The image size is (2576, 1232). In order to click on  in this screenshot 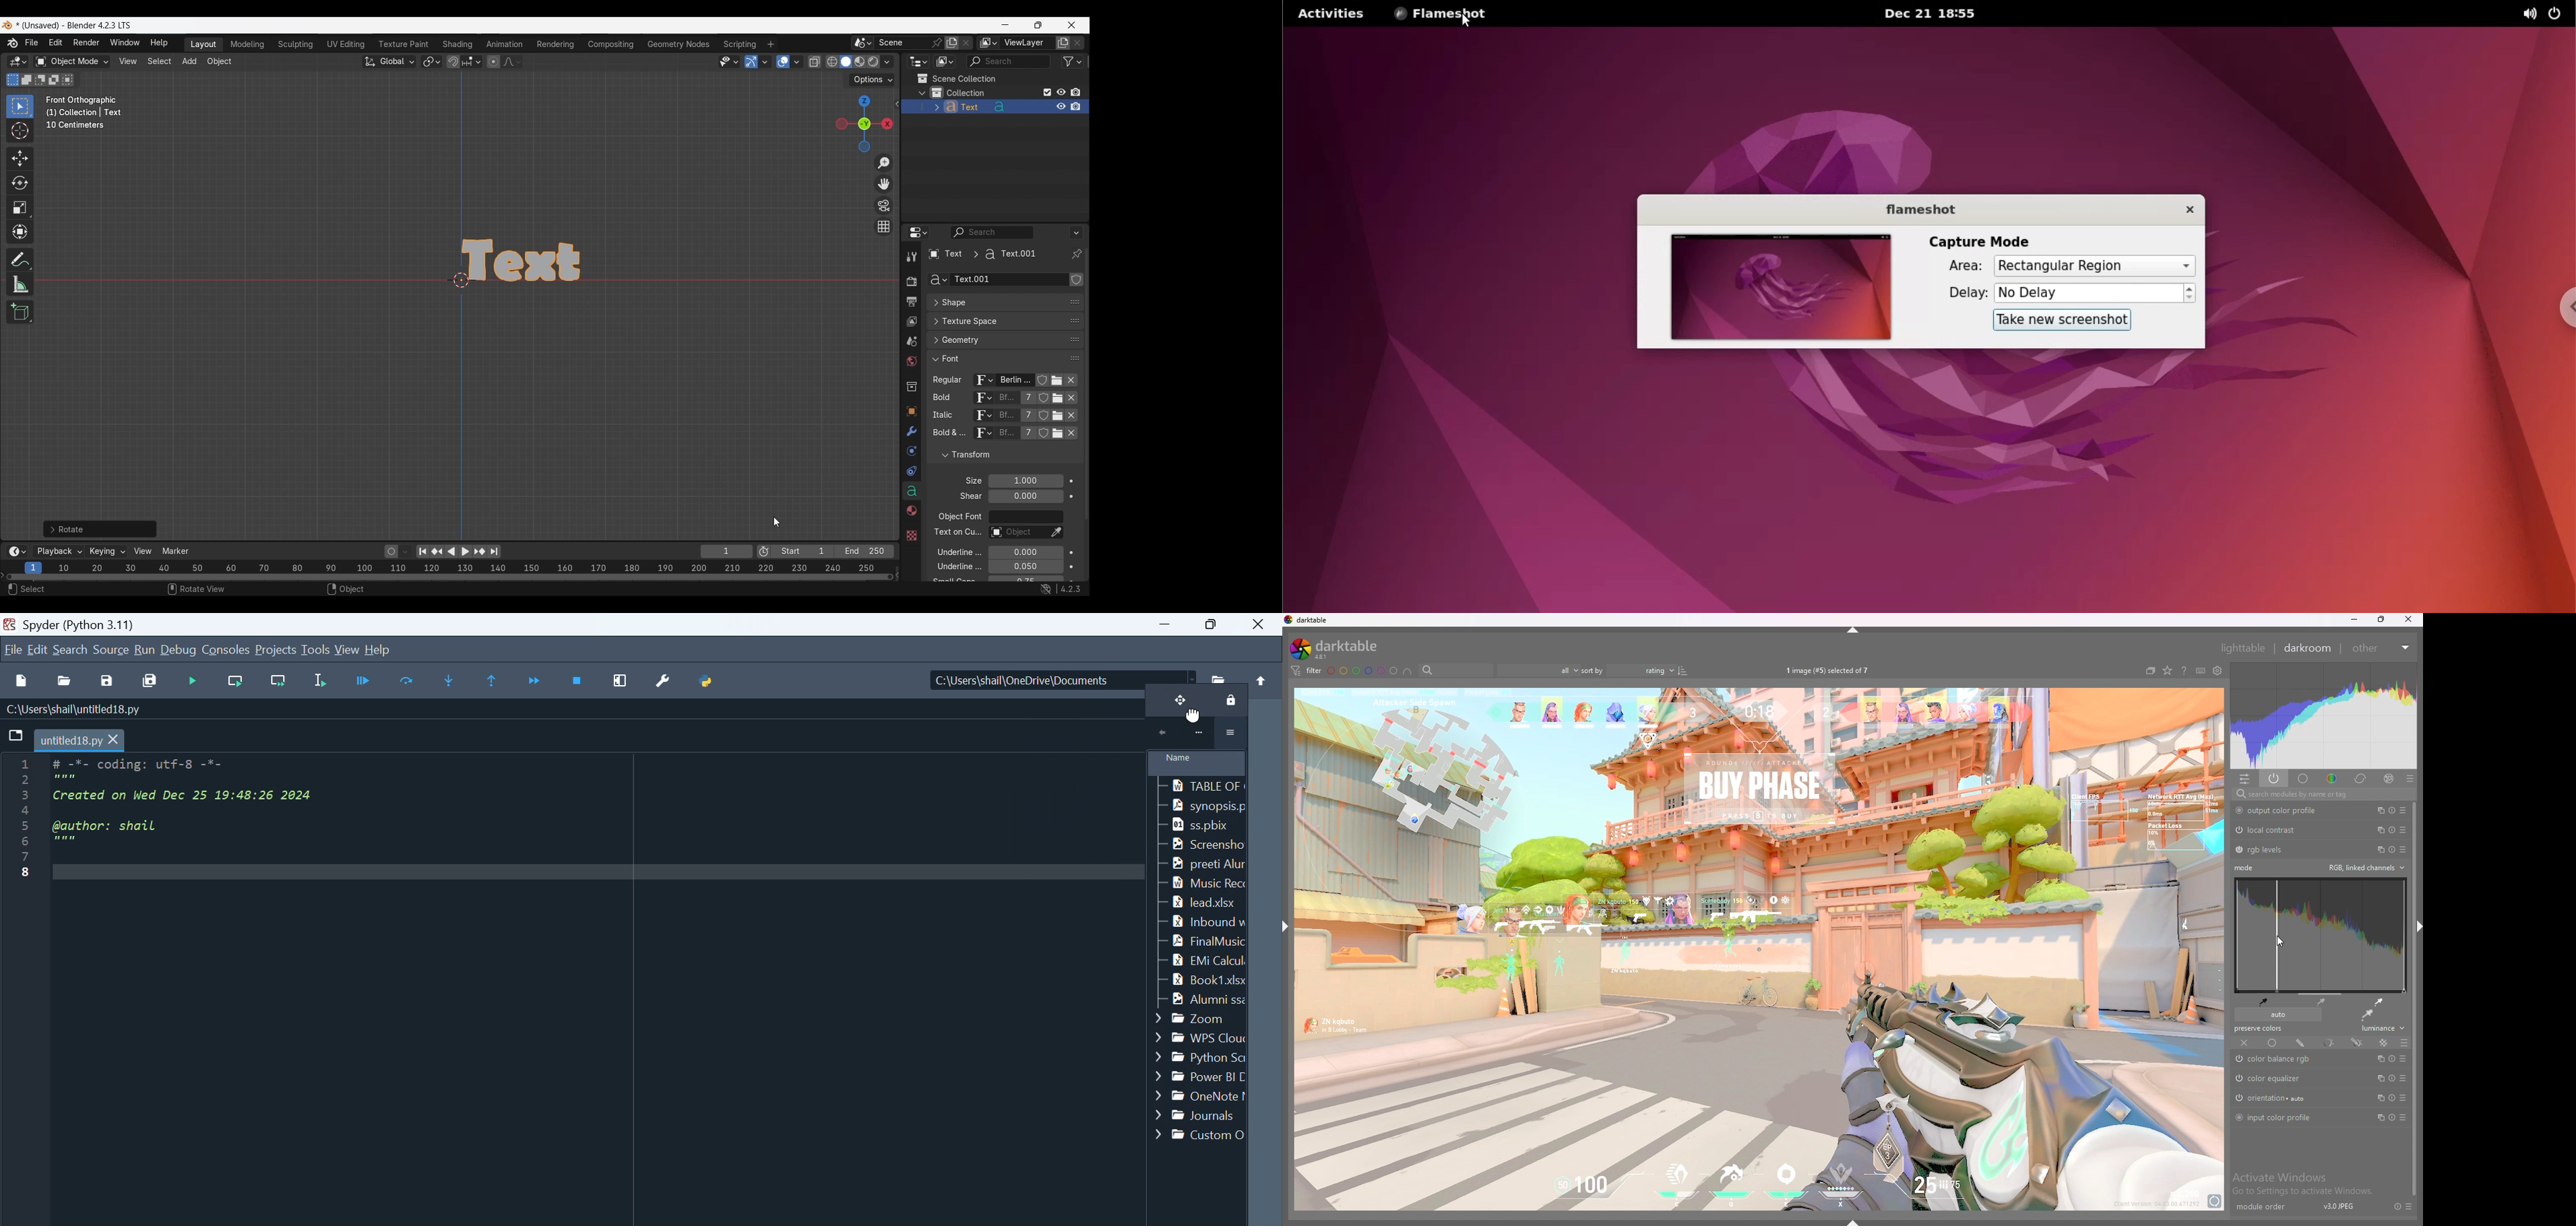, I will do `click(112, 648)`.